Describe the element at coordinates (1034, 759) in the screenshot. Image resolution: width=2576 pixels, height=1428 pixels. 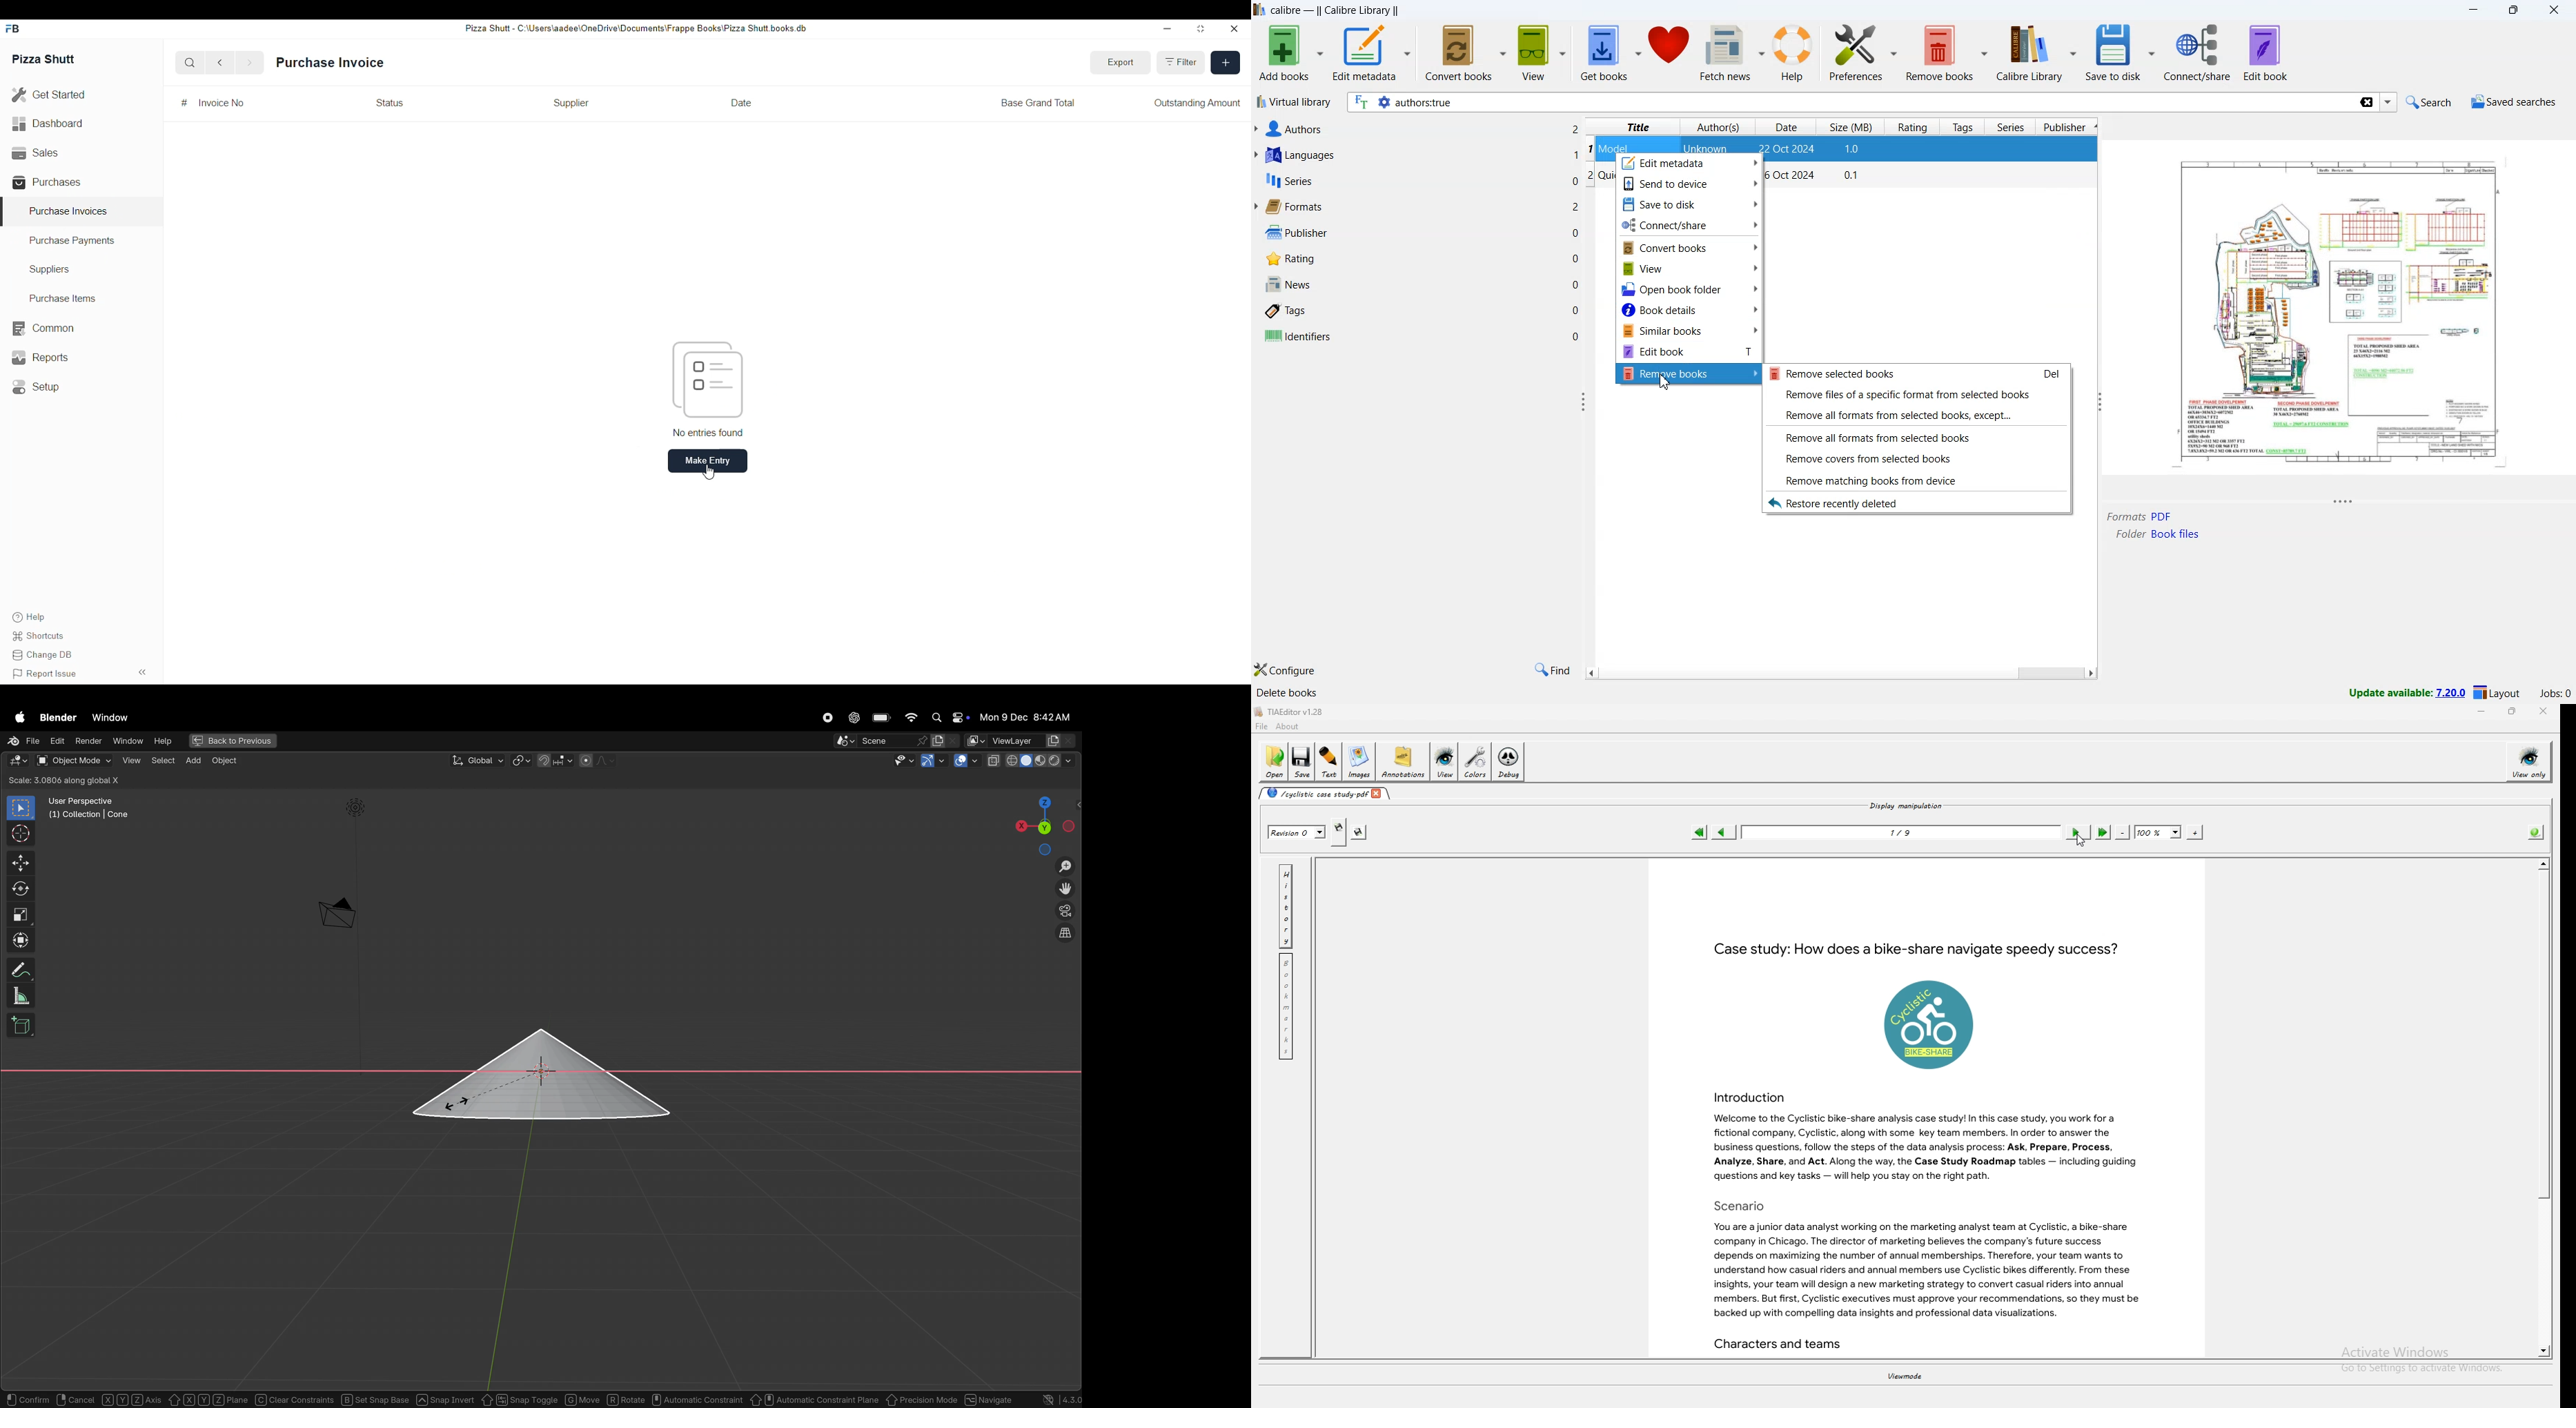
I see `view port shading` at that location.